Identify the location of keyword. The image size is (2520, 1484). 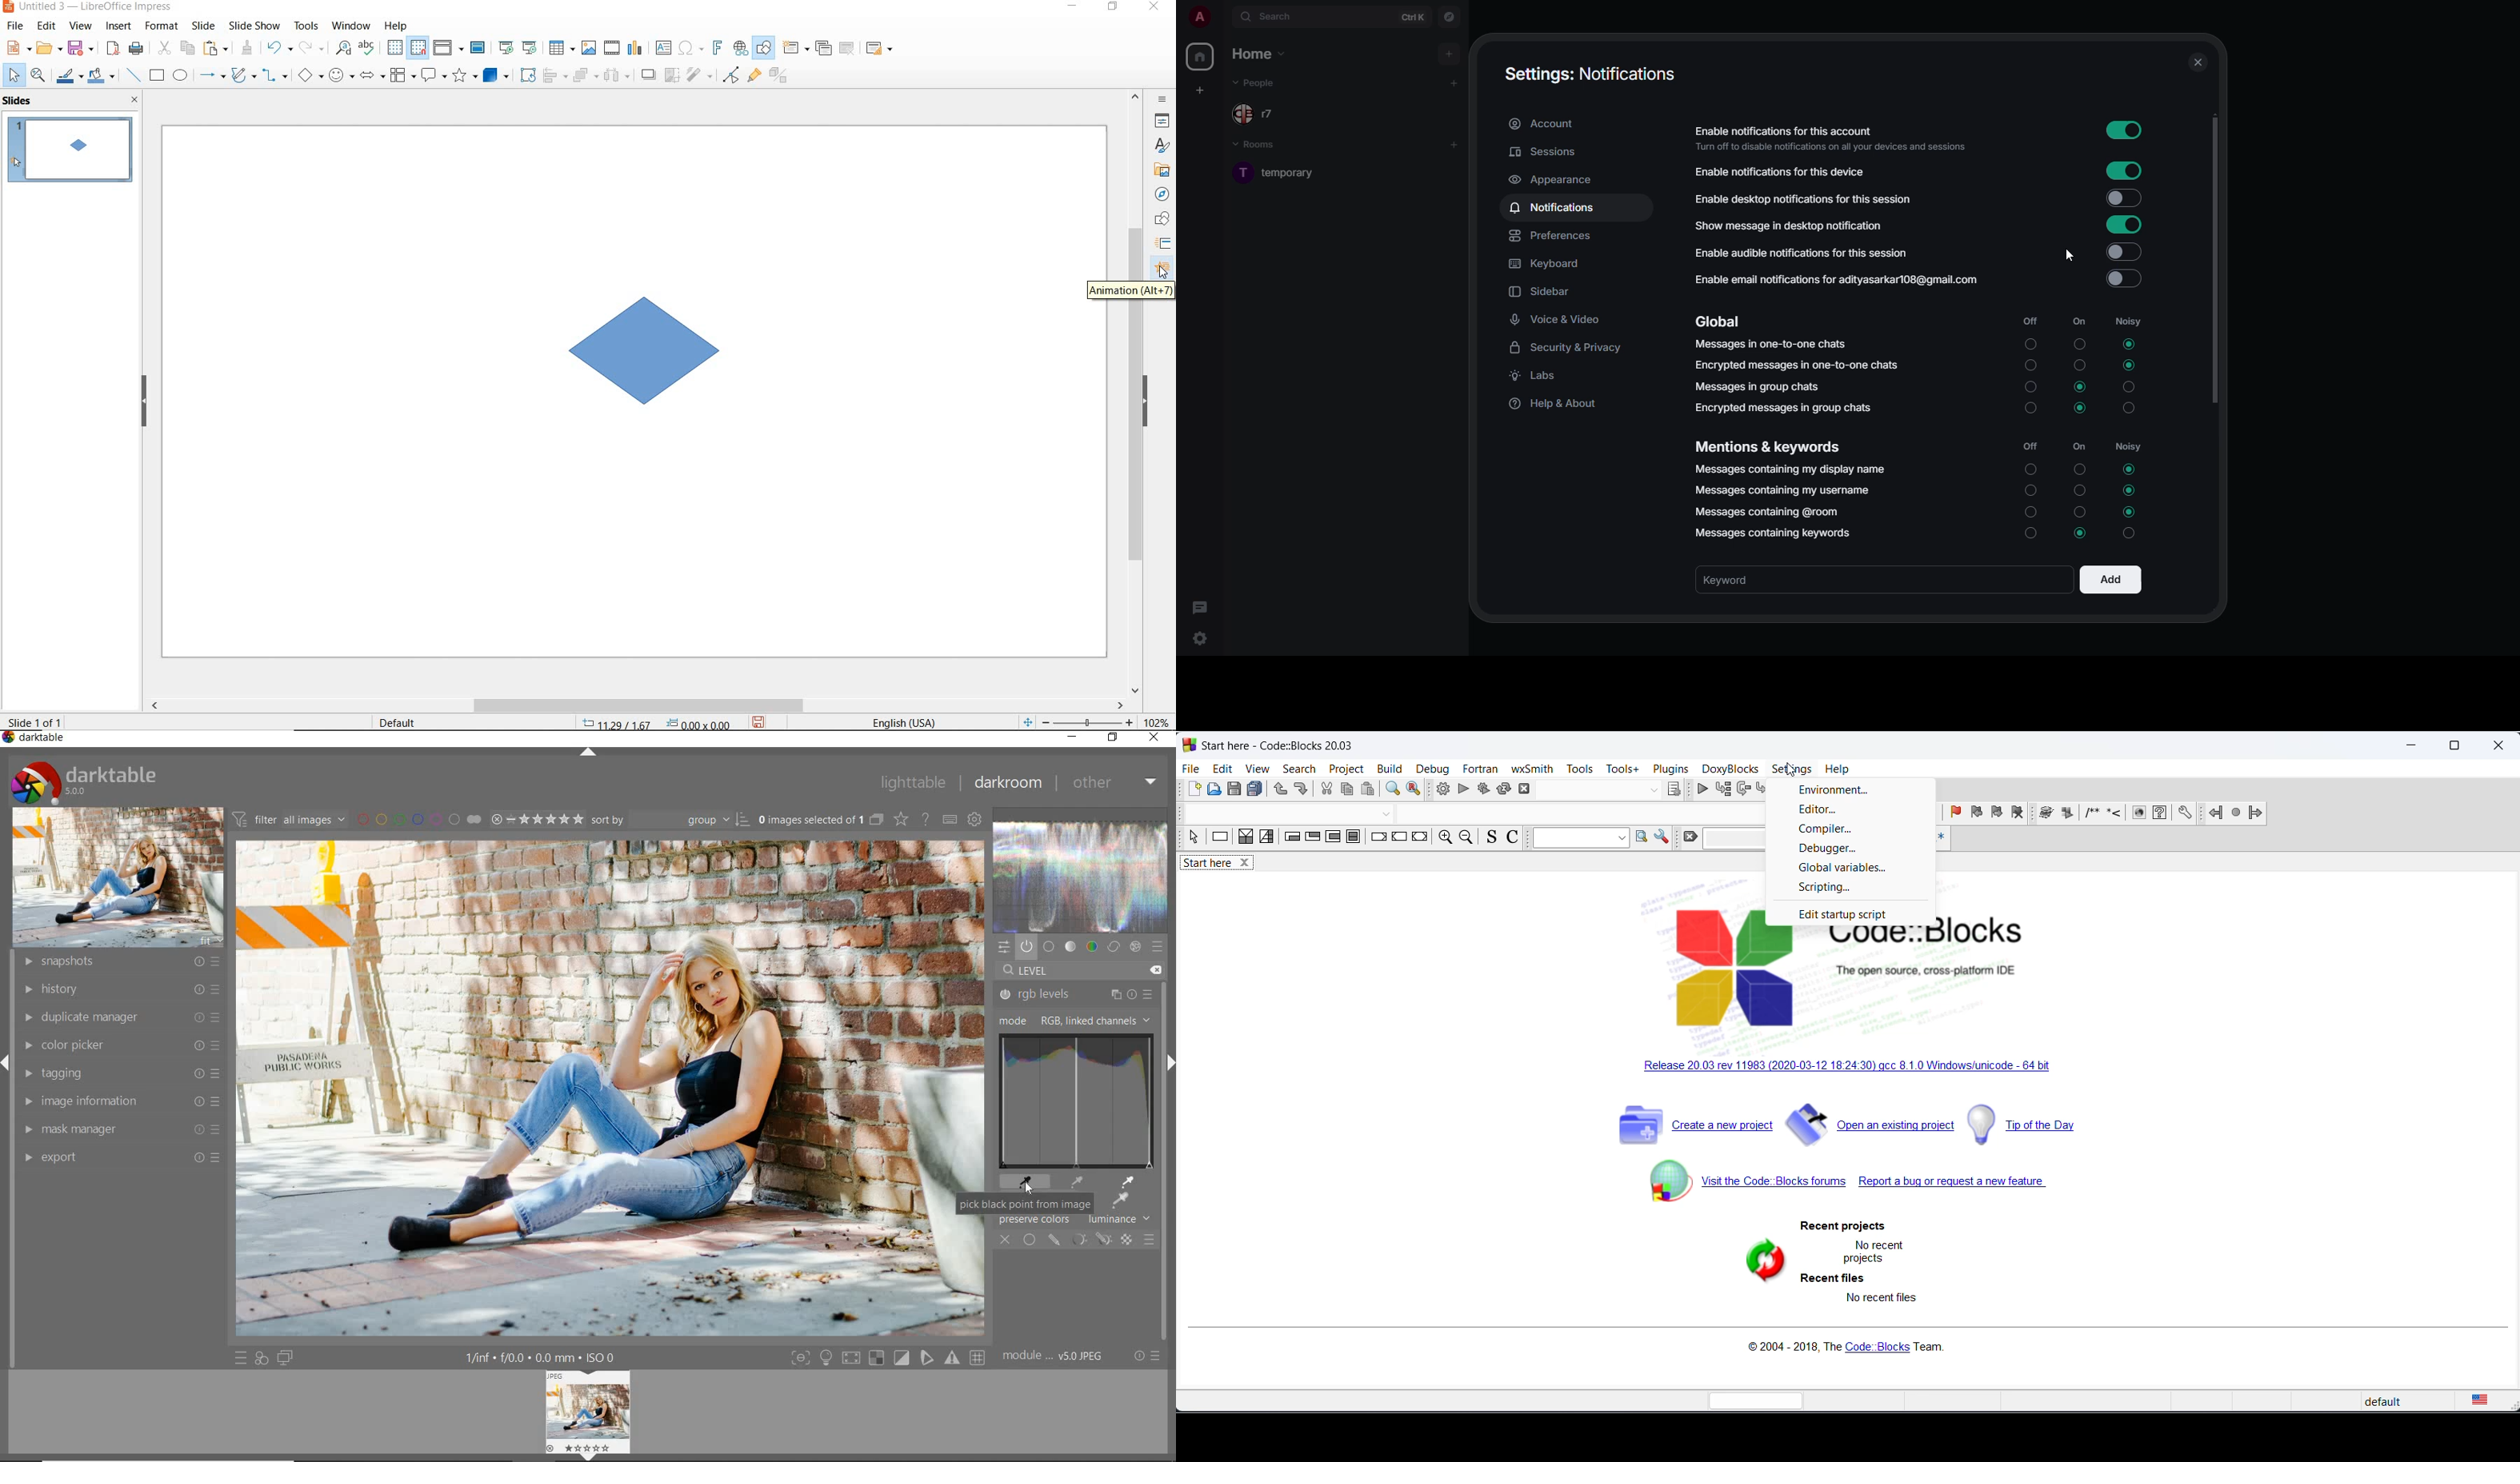
(1733, 580).